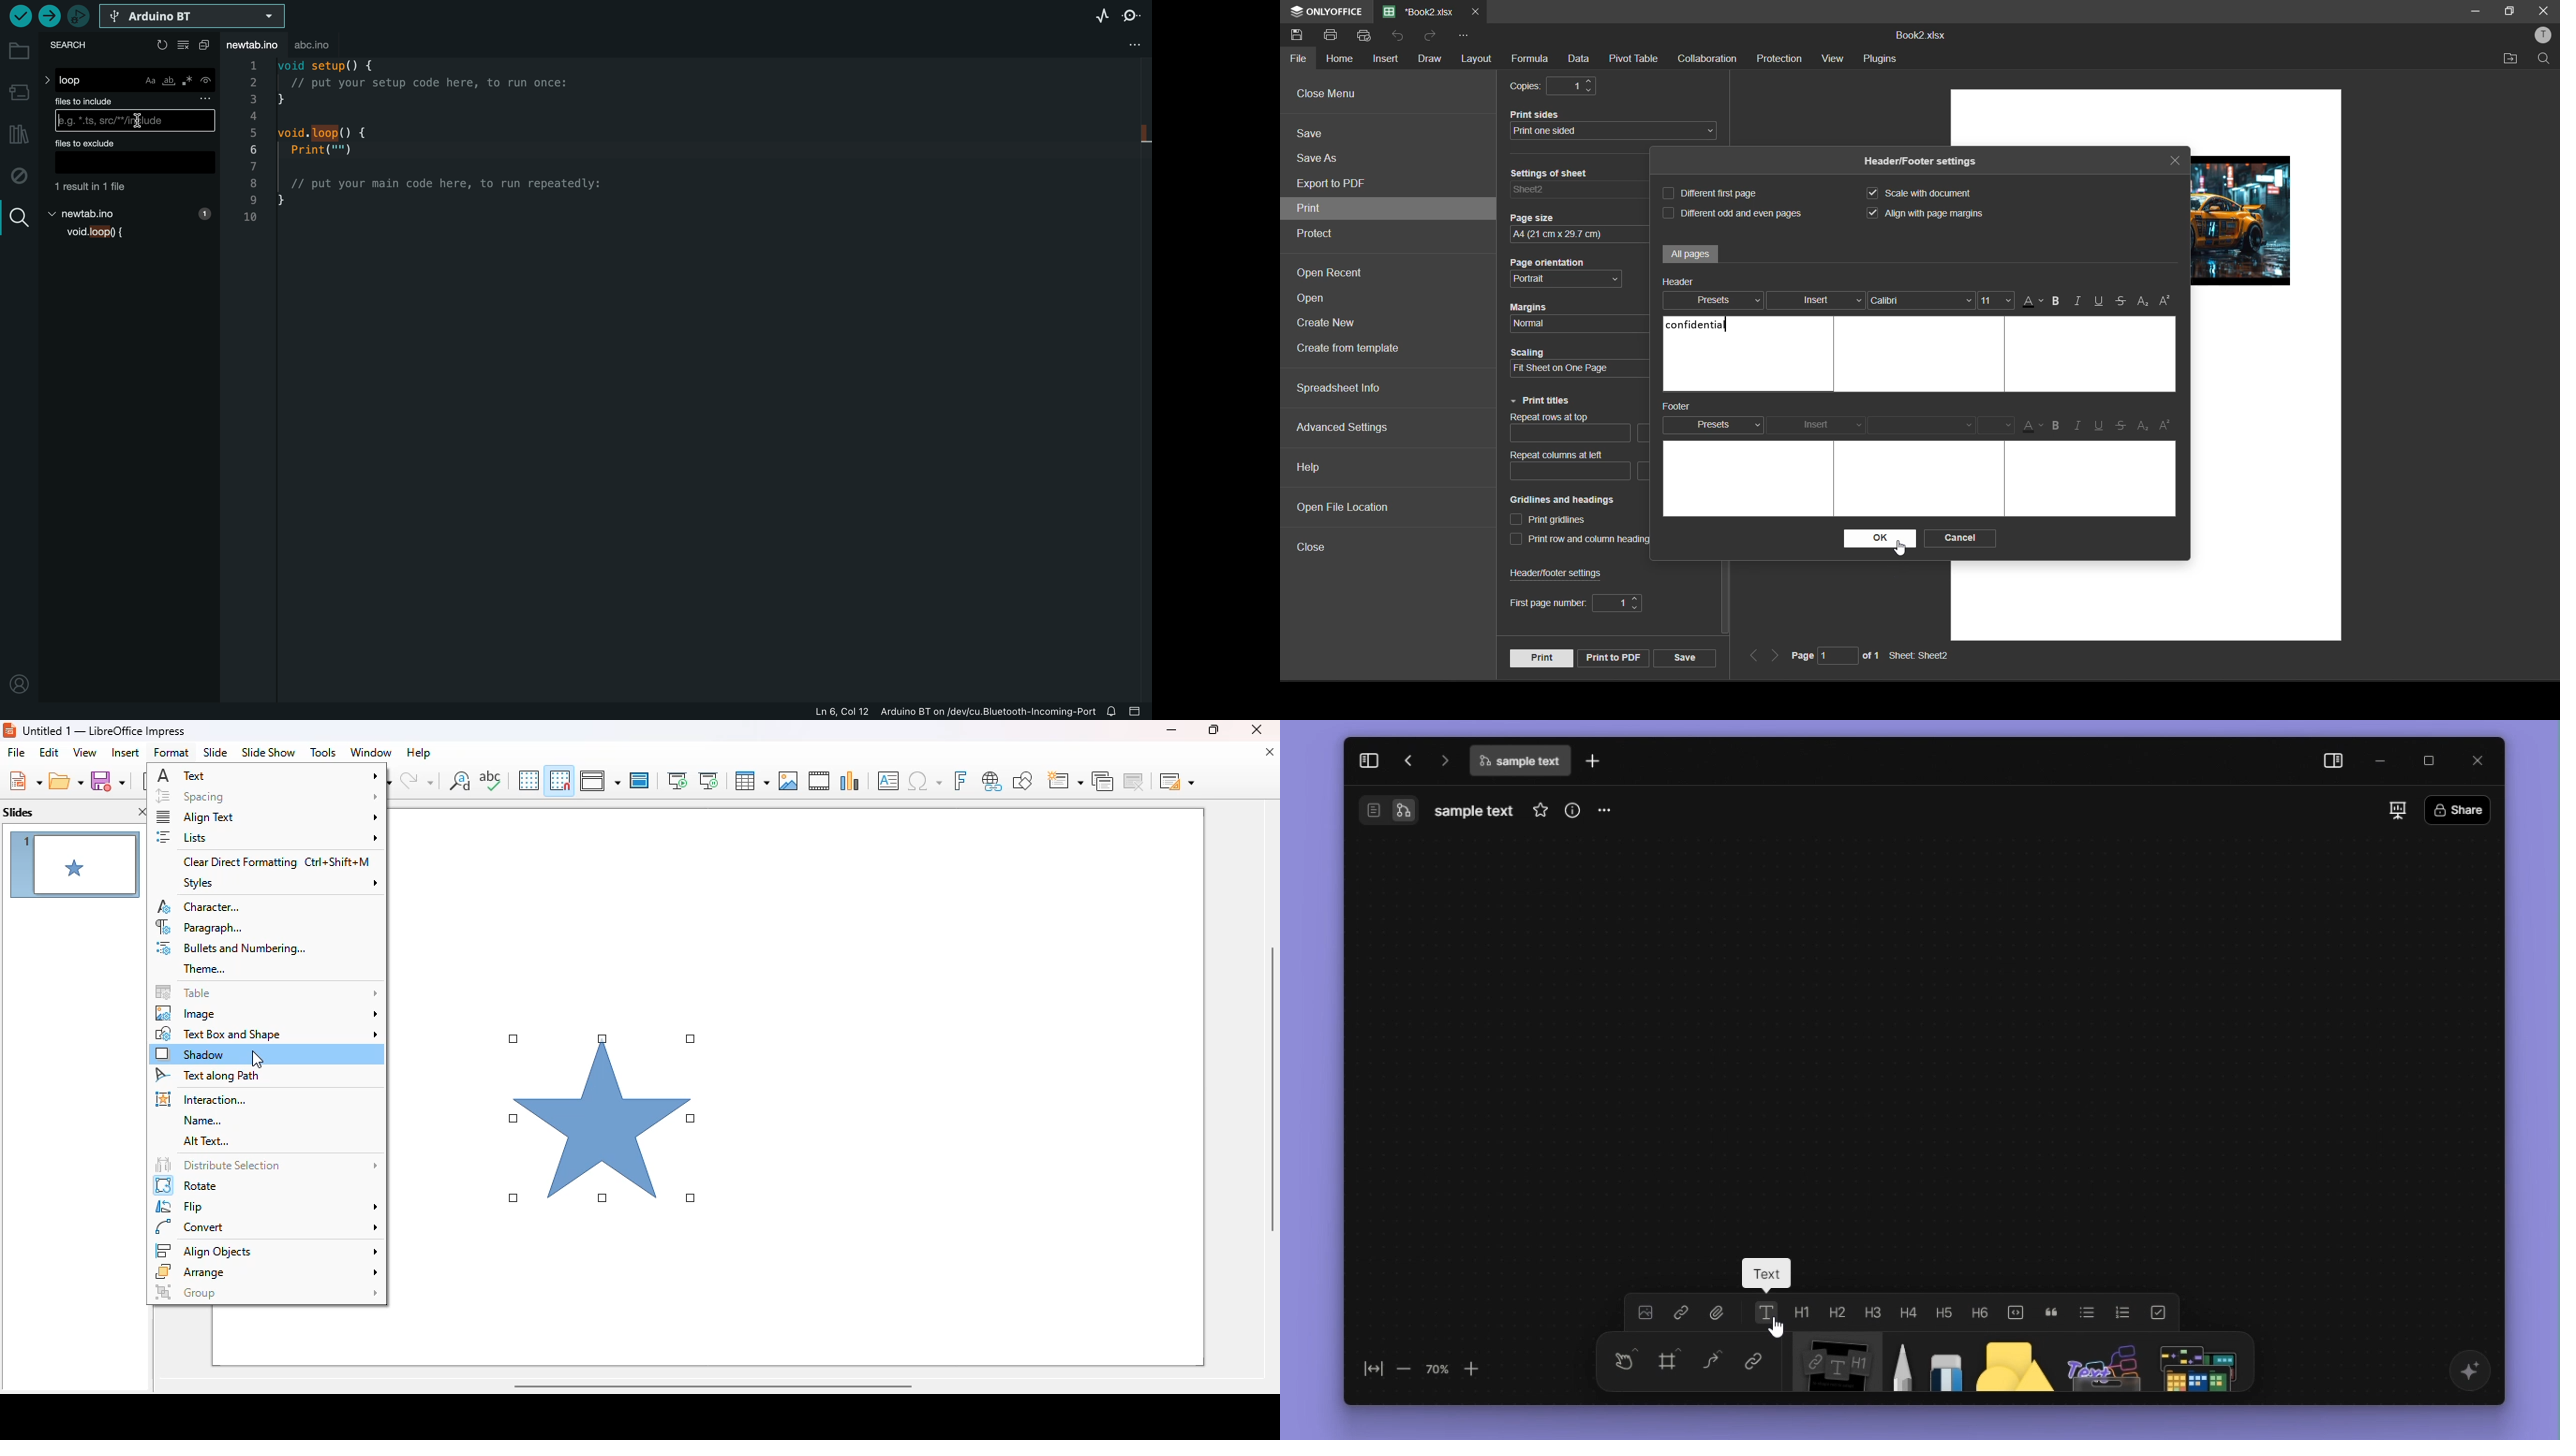  Describe the element at coordinates (1815, 301) in the screenshot. I see `insert` at that location.